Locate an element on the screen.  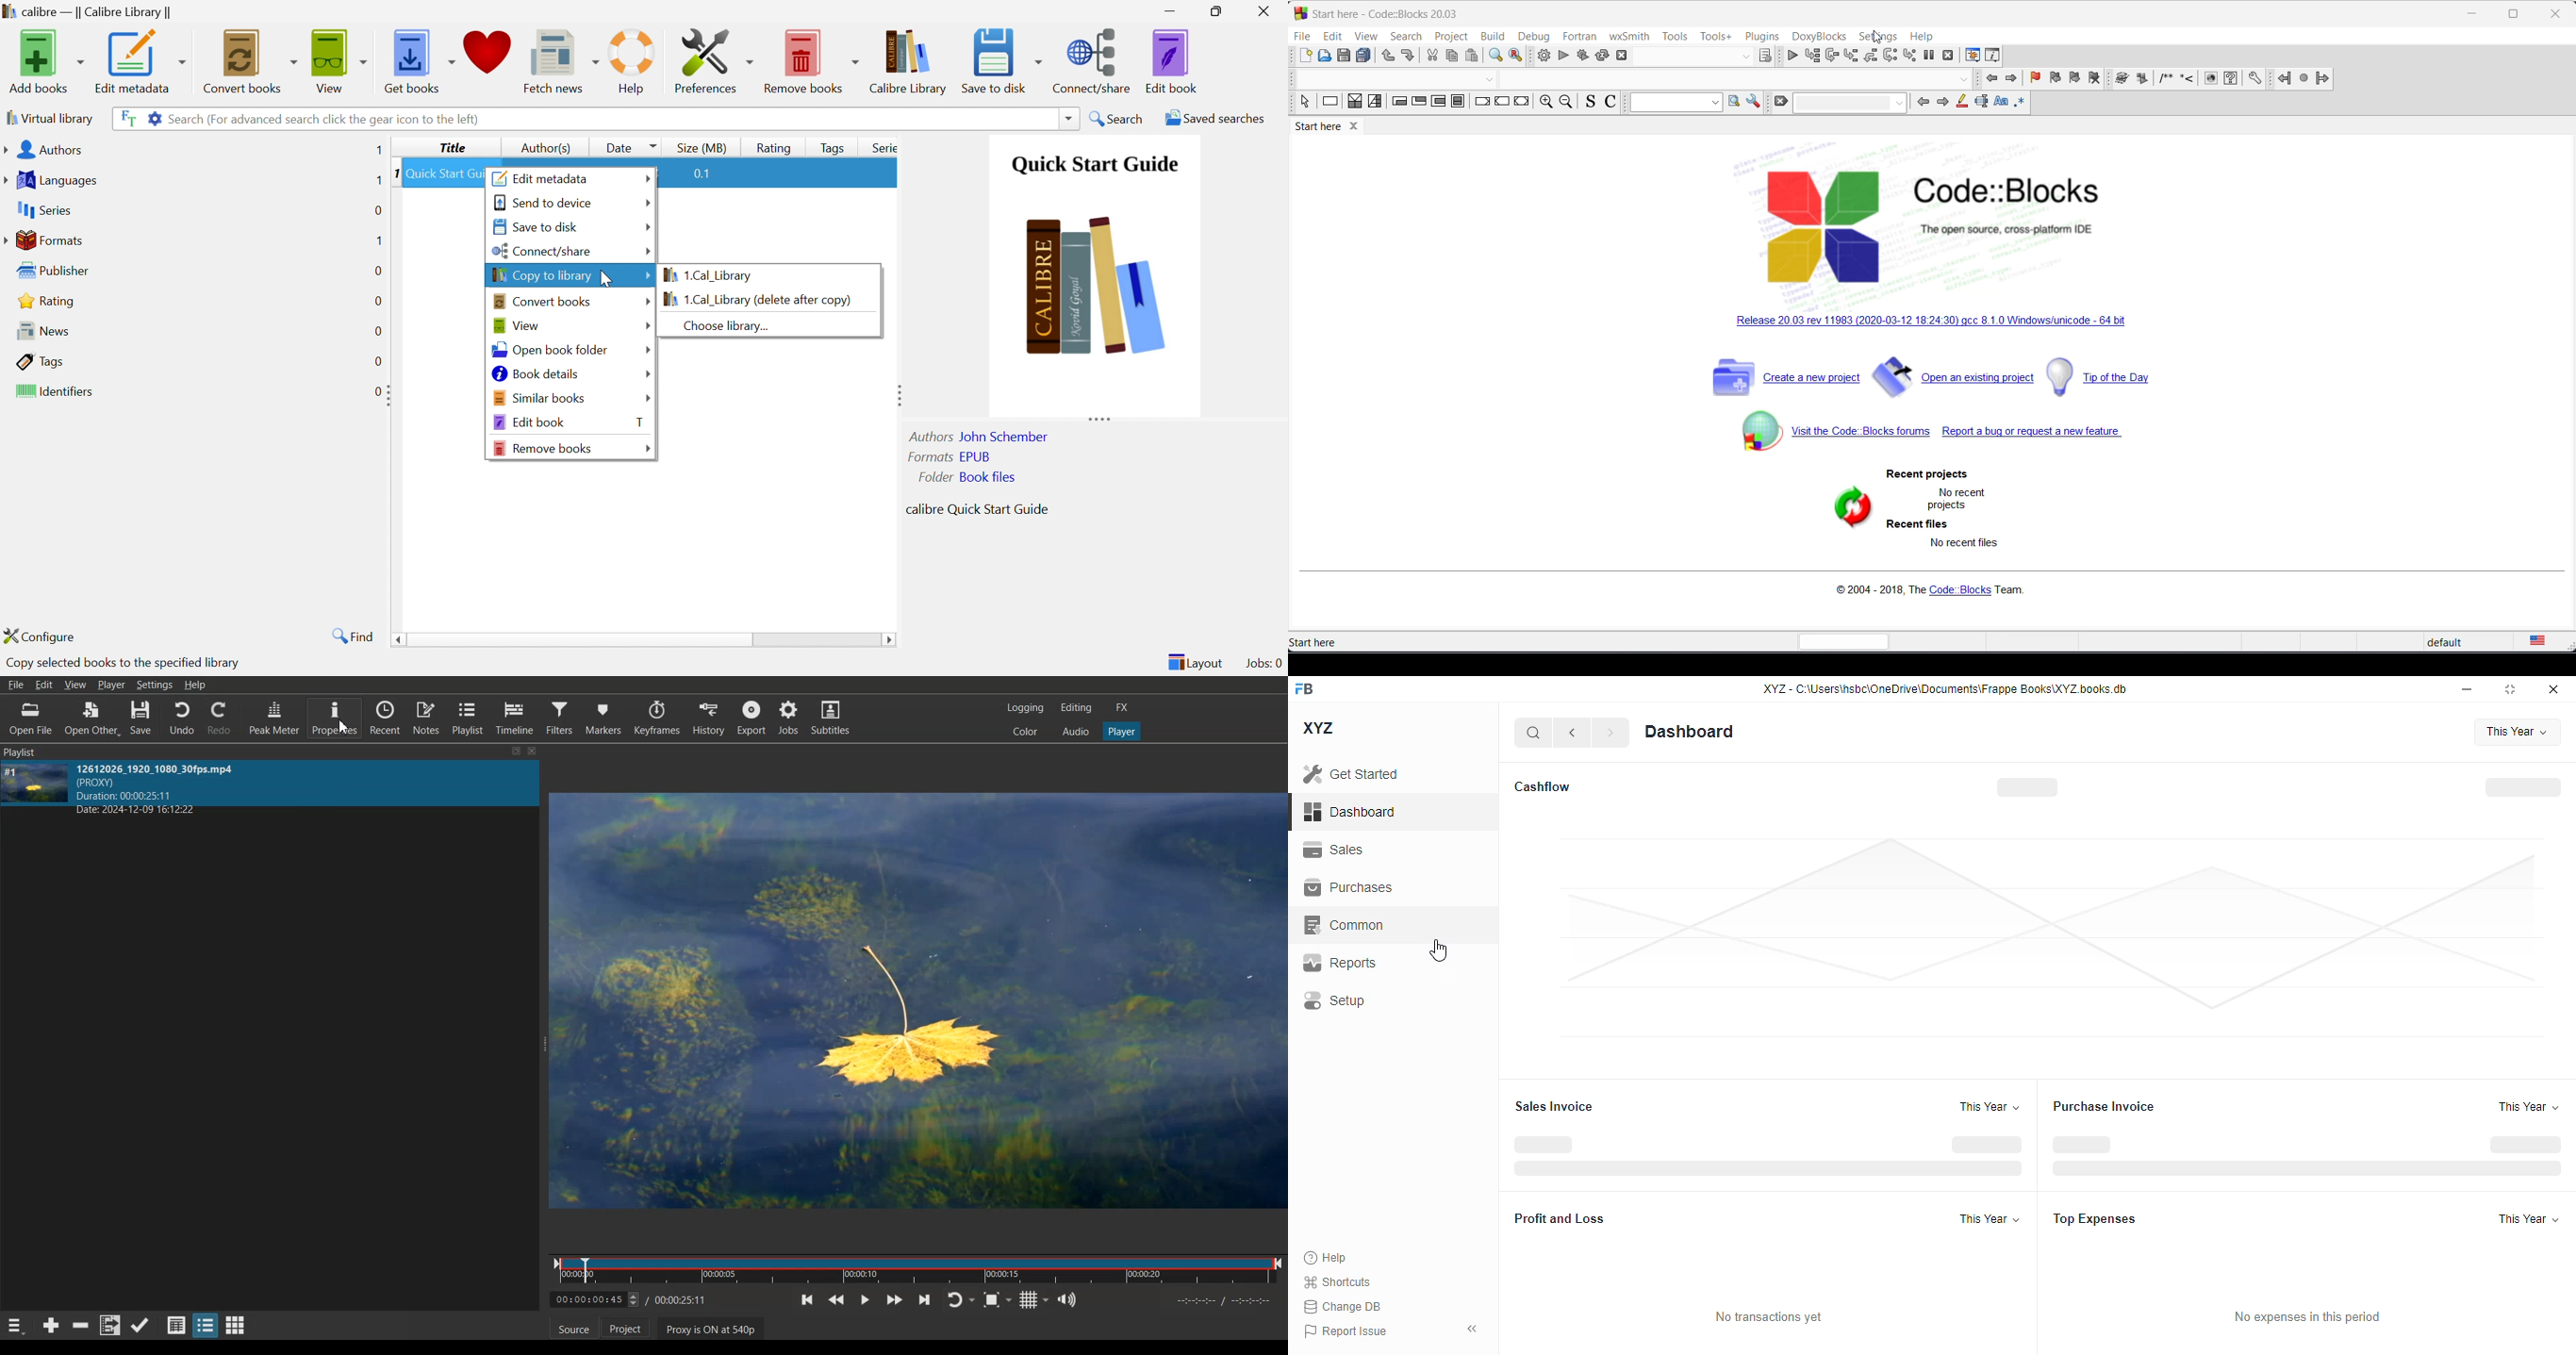
cursor is located at coordinates (1878, 36).